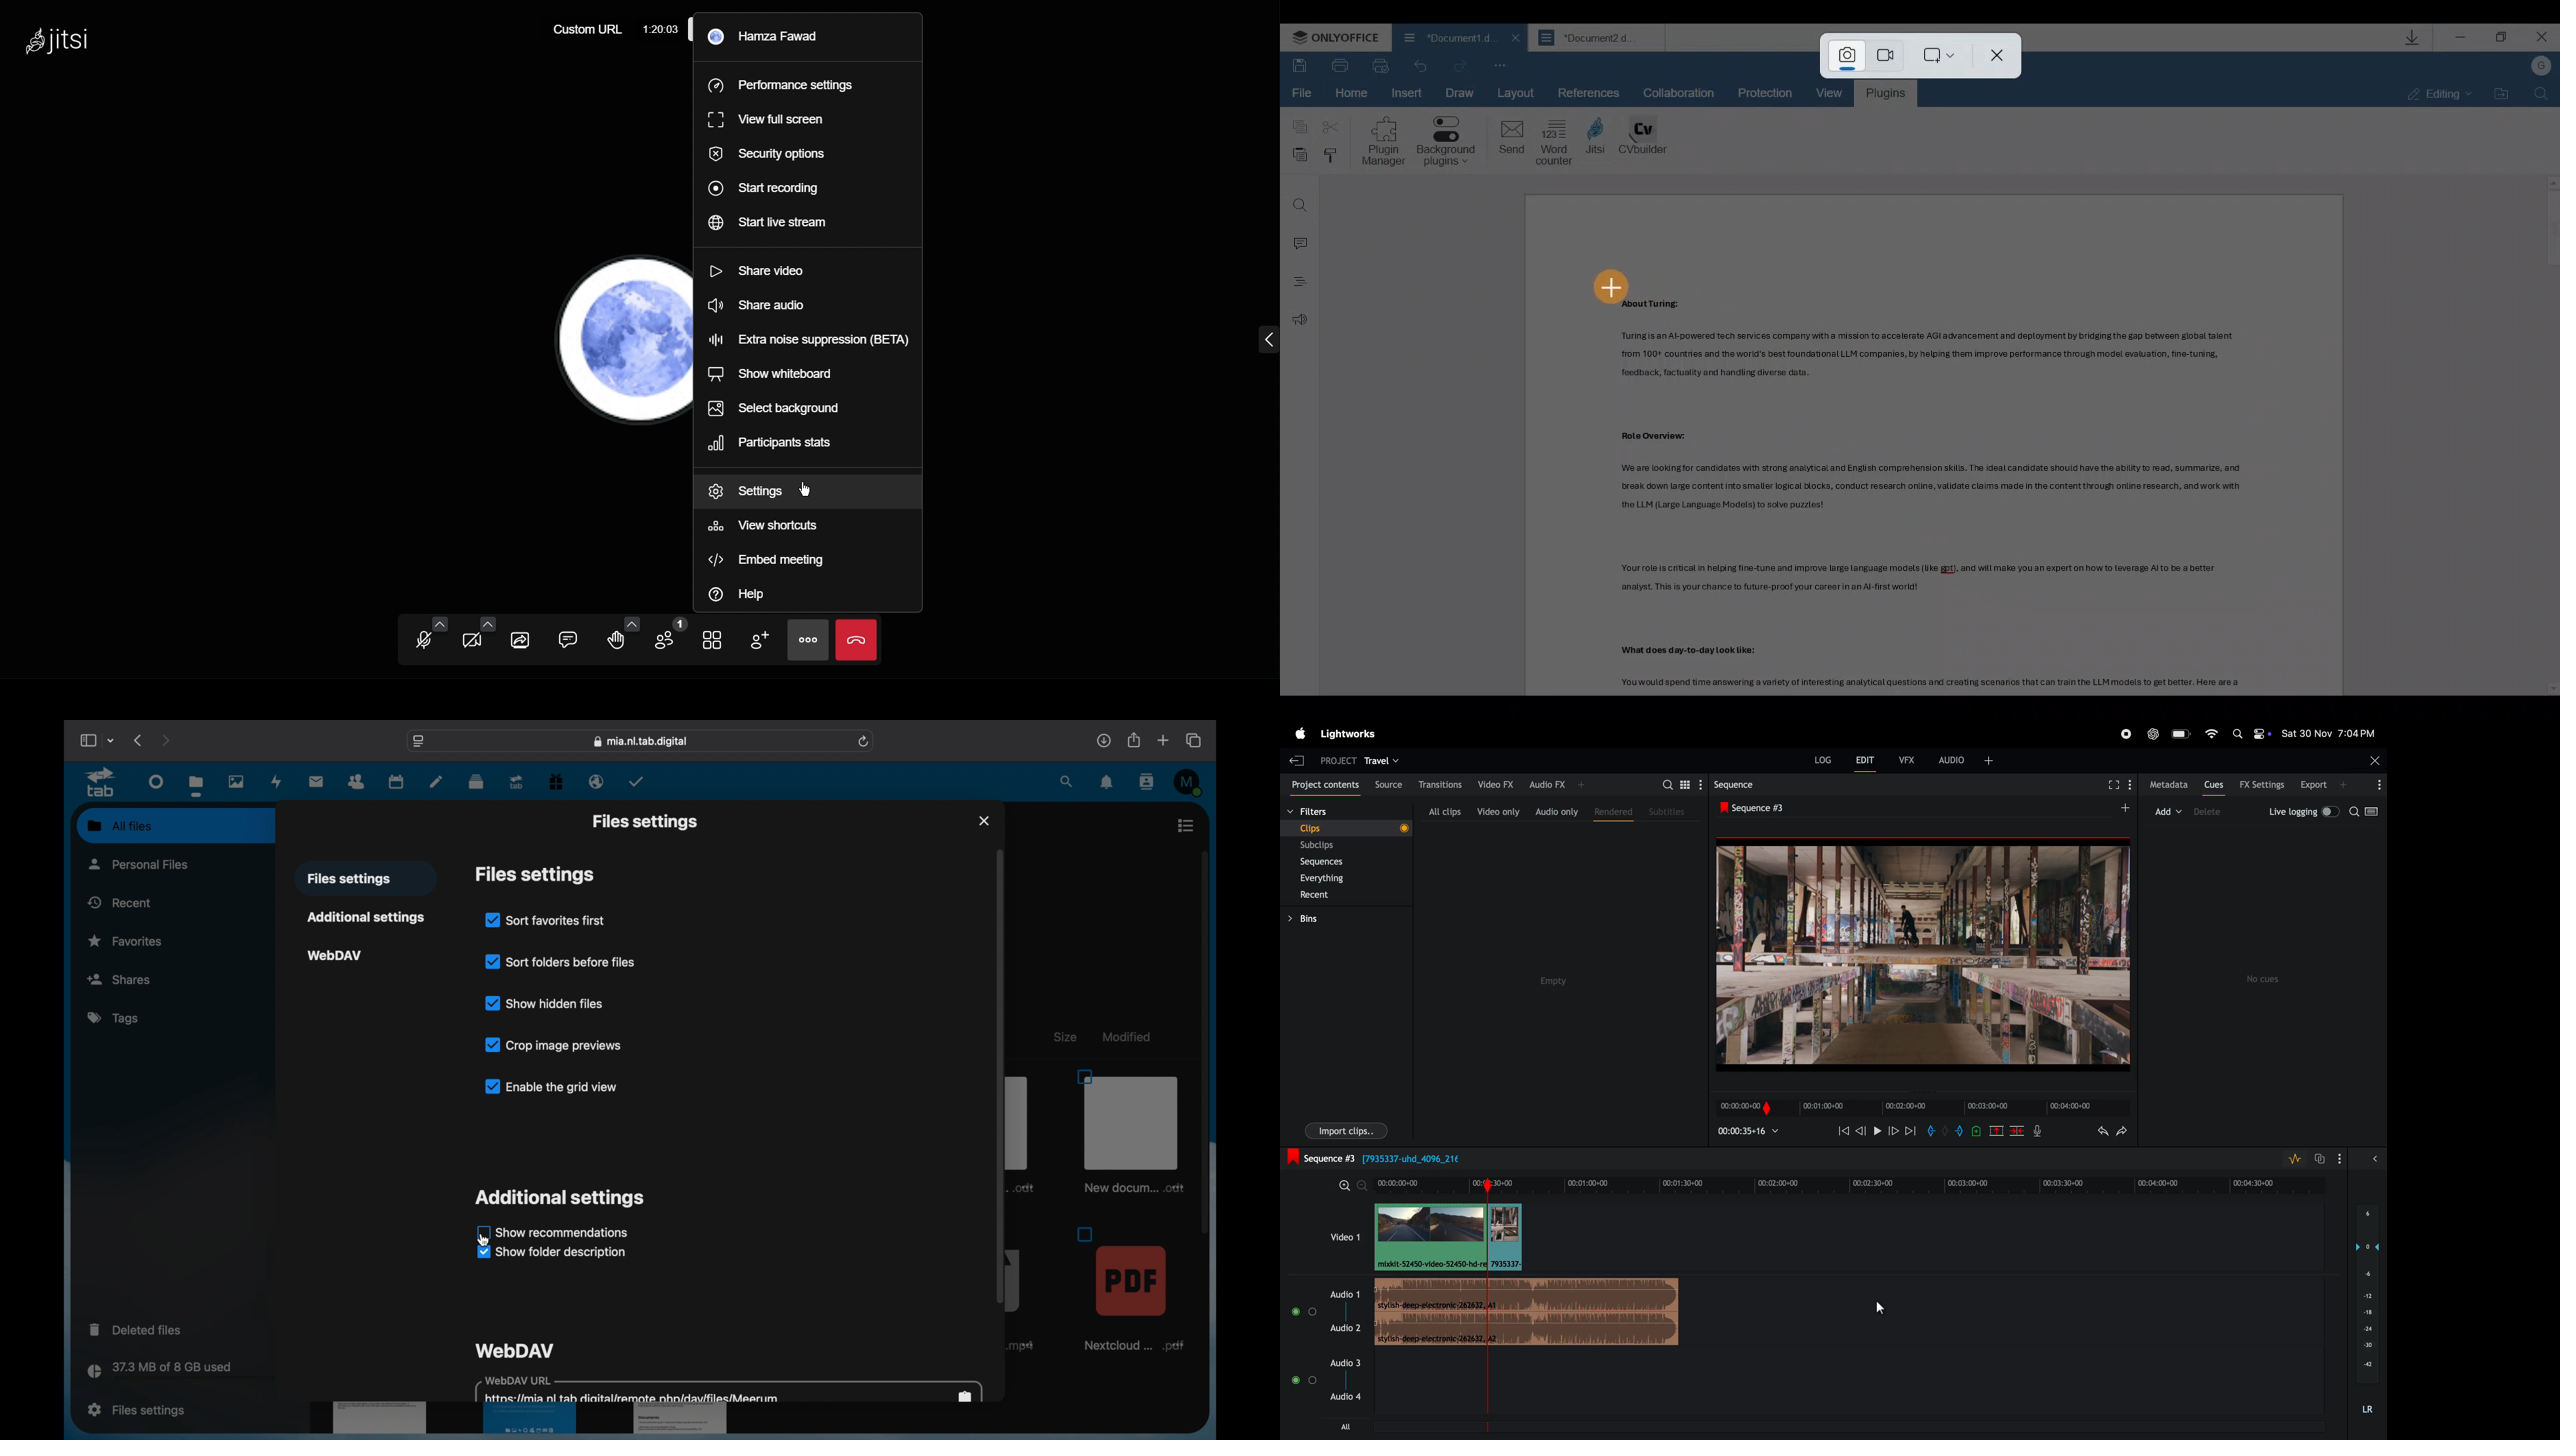 Image resolution: width=2576 pixels, height=1456 pixels. Describe the element at coordinates (367, 917) in the screenshot. I see `additional settings` at that location.